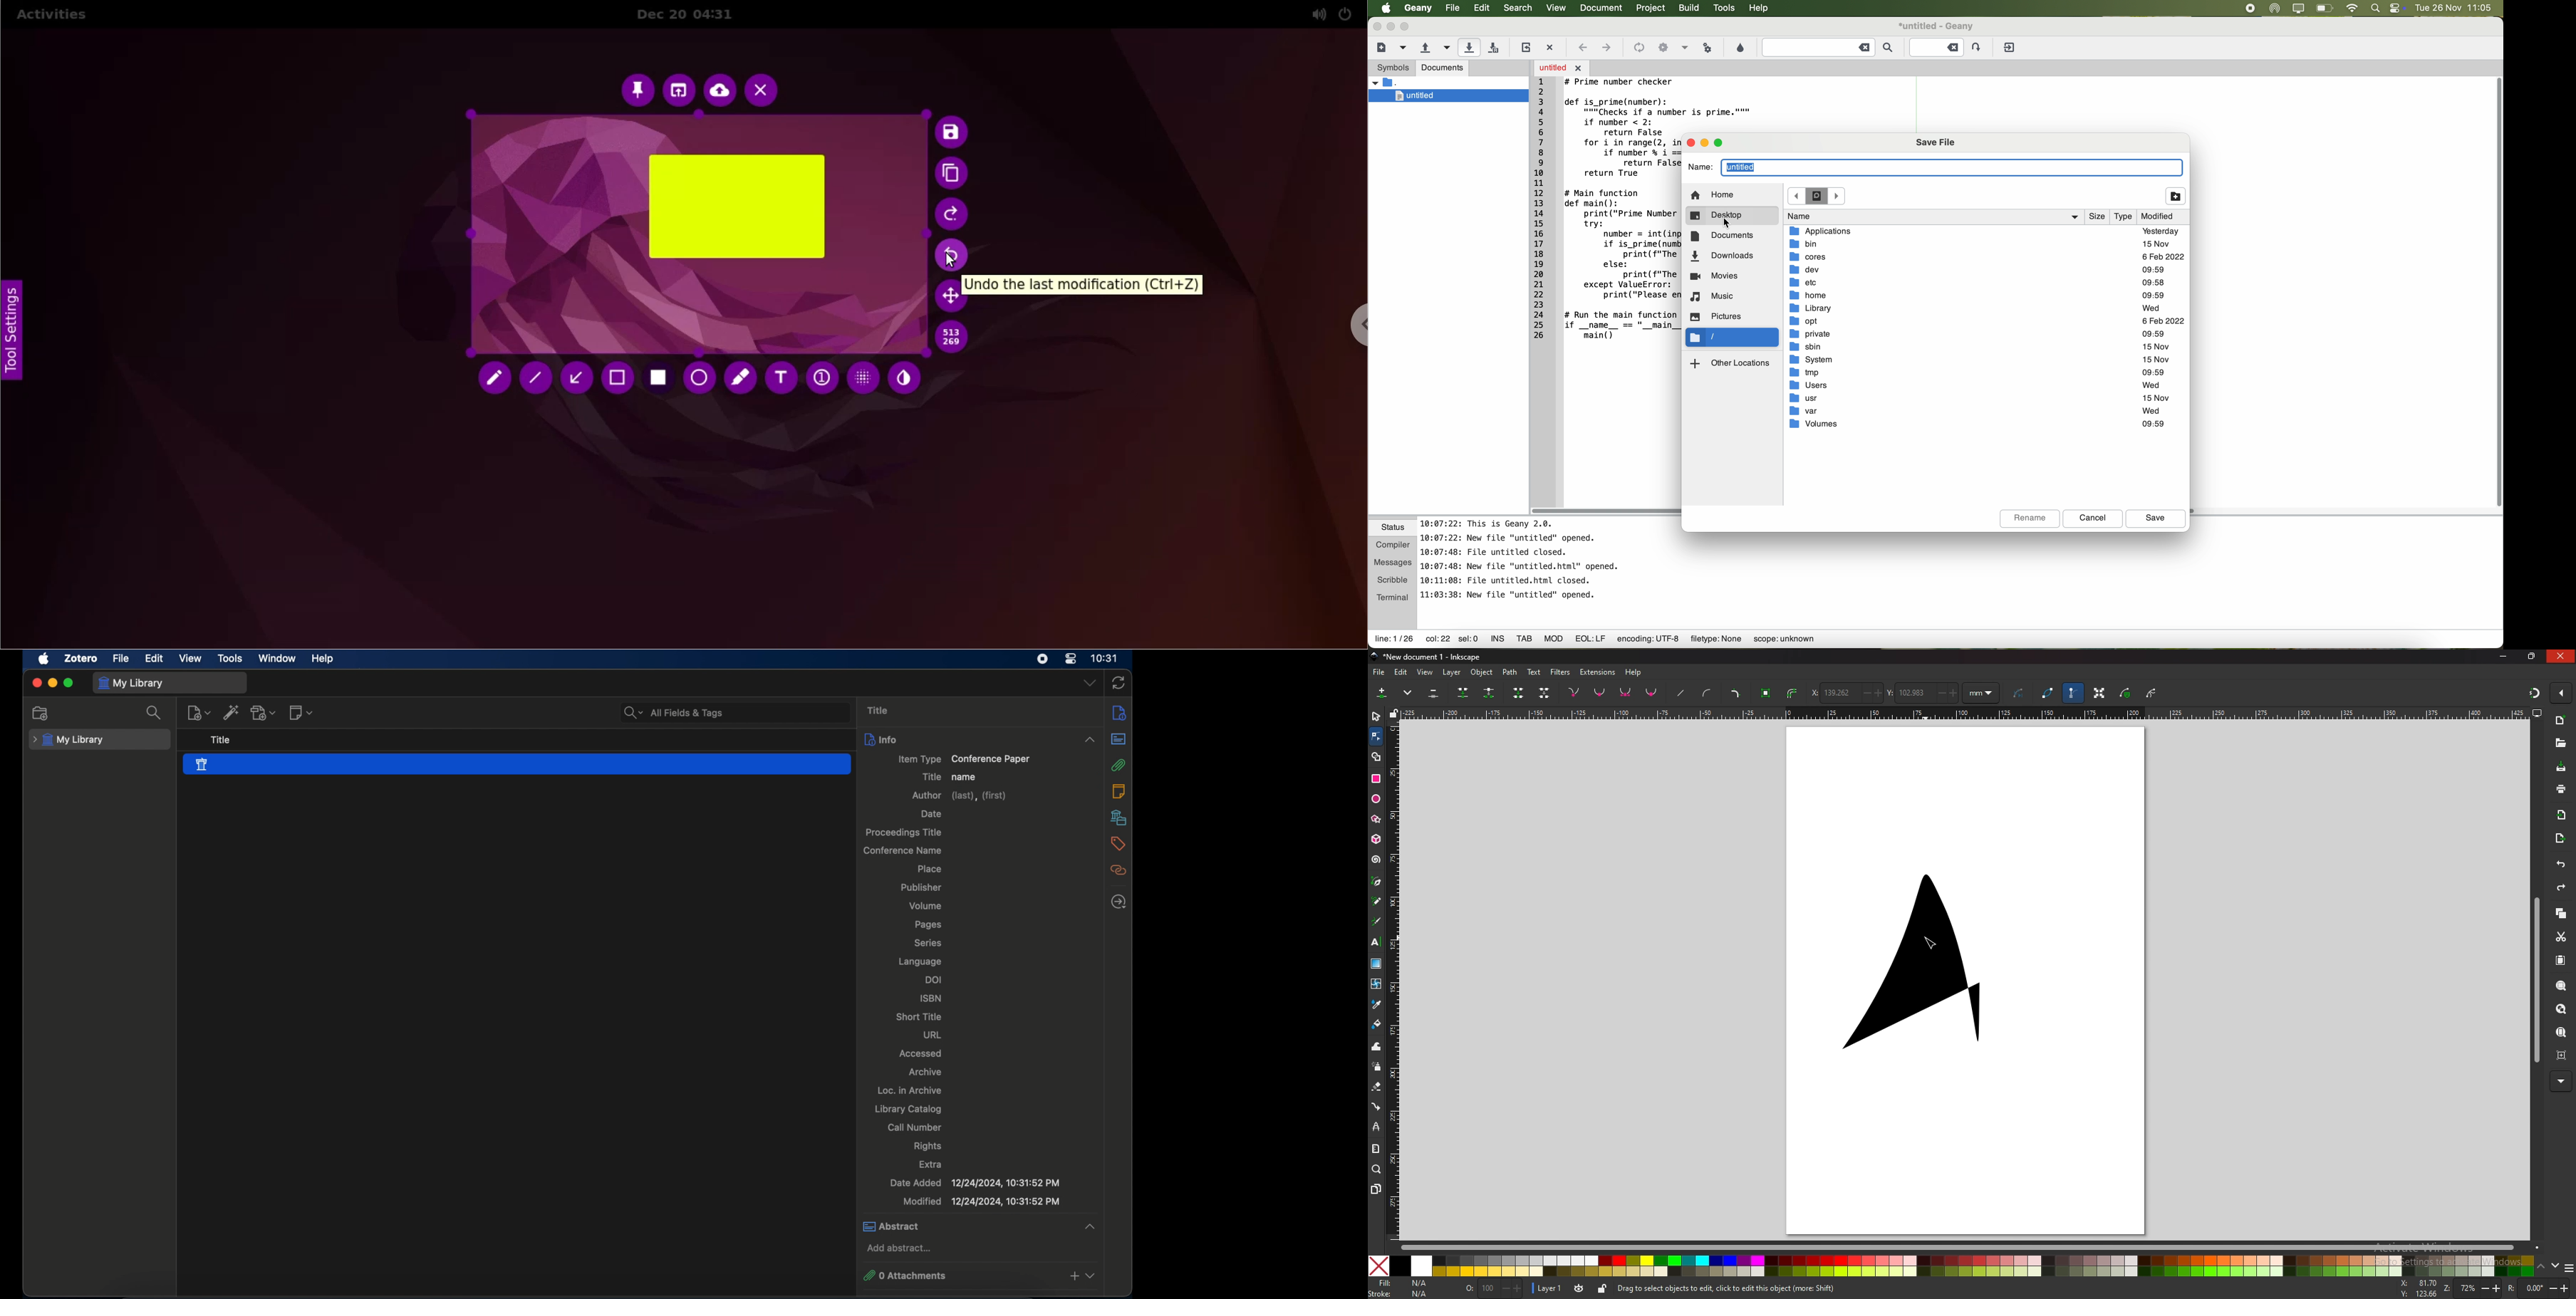 The image size is (2576, 1316). Describe the element at coordinates (1580, 1288) in the screenshot. I see `toggle visibility` at that location.